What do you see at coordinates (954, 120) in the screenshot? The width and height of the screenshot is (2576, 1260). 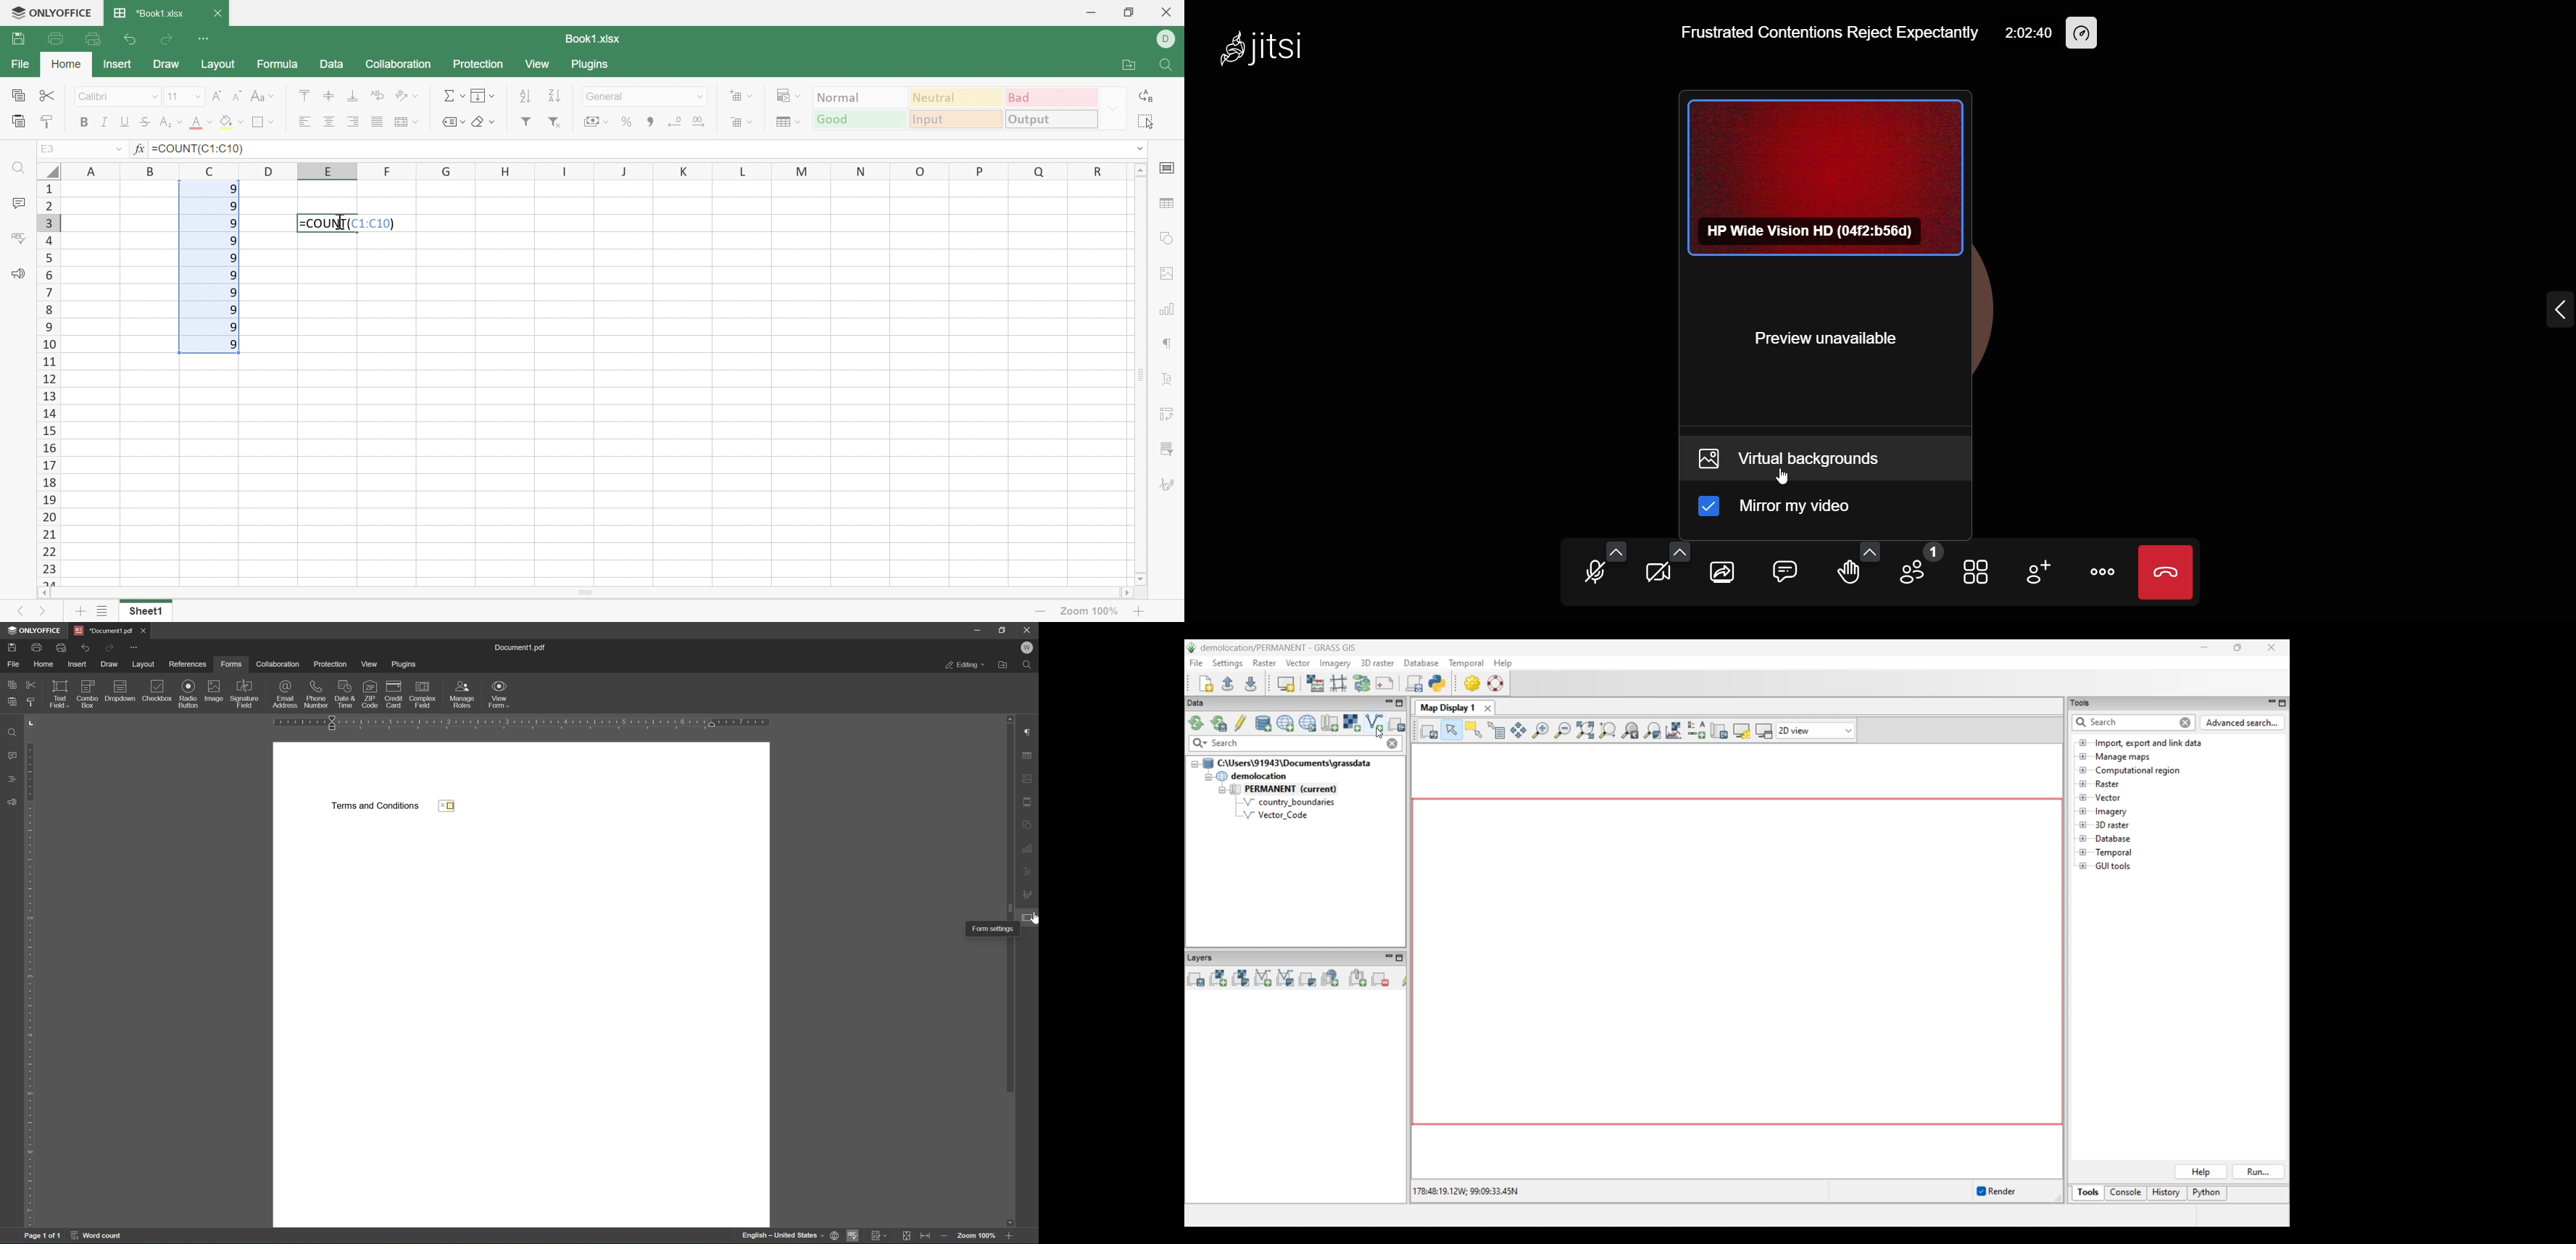 I see `Input` at bounding box center [954, 120].